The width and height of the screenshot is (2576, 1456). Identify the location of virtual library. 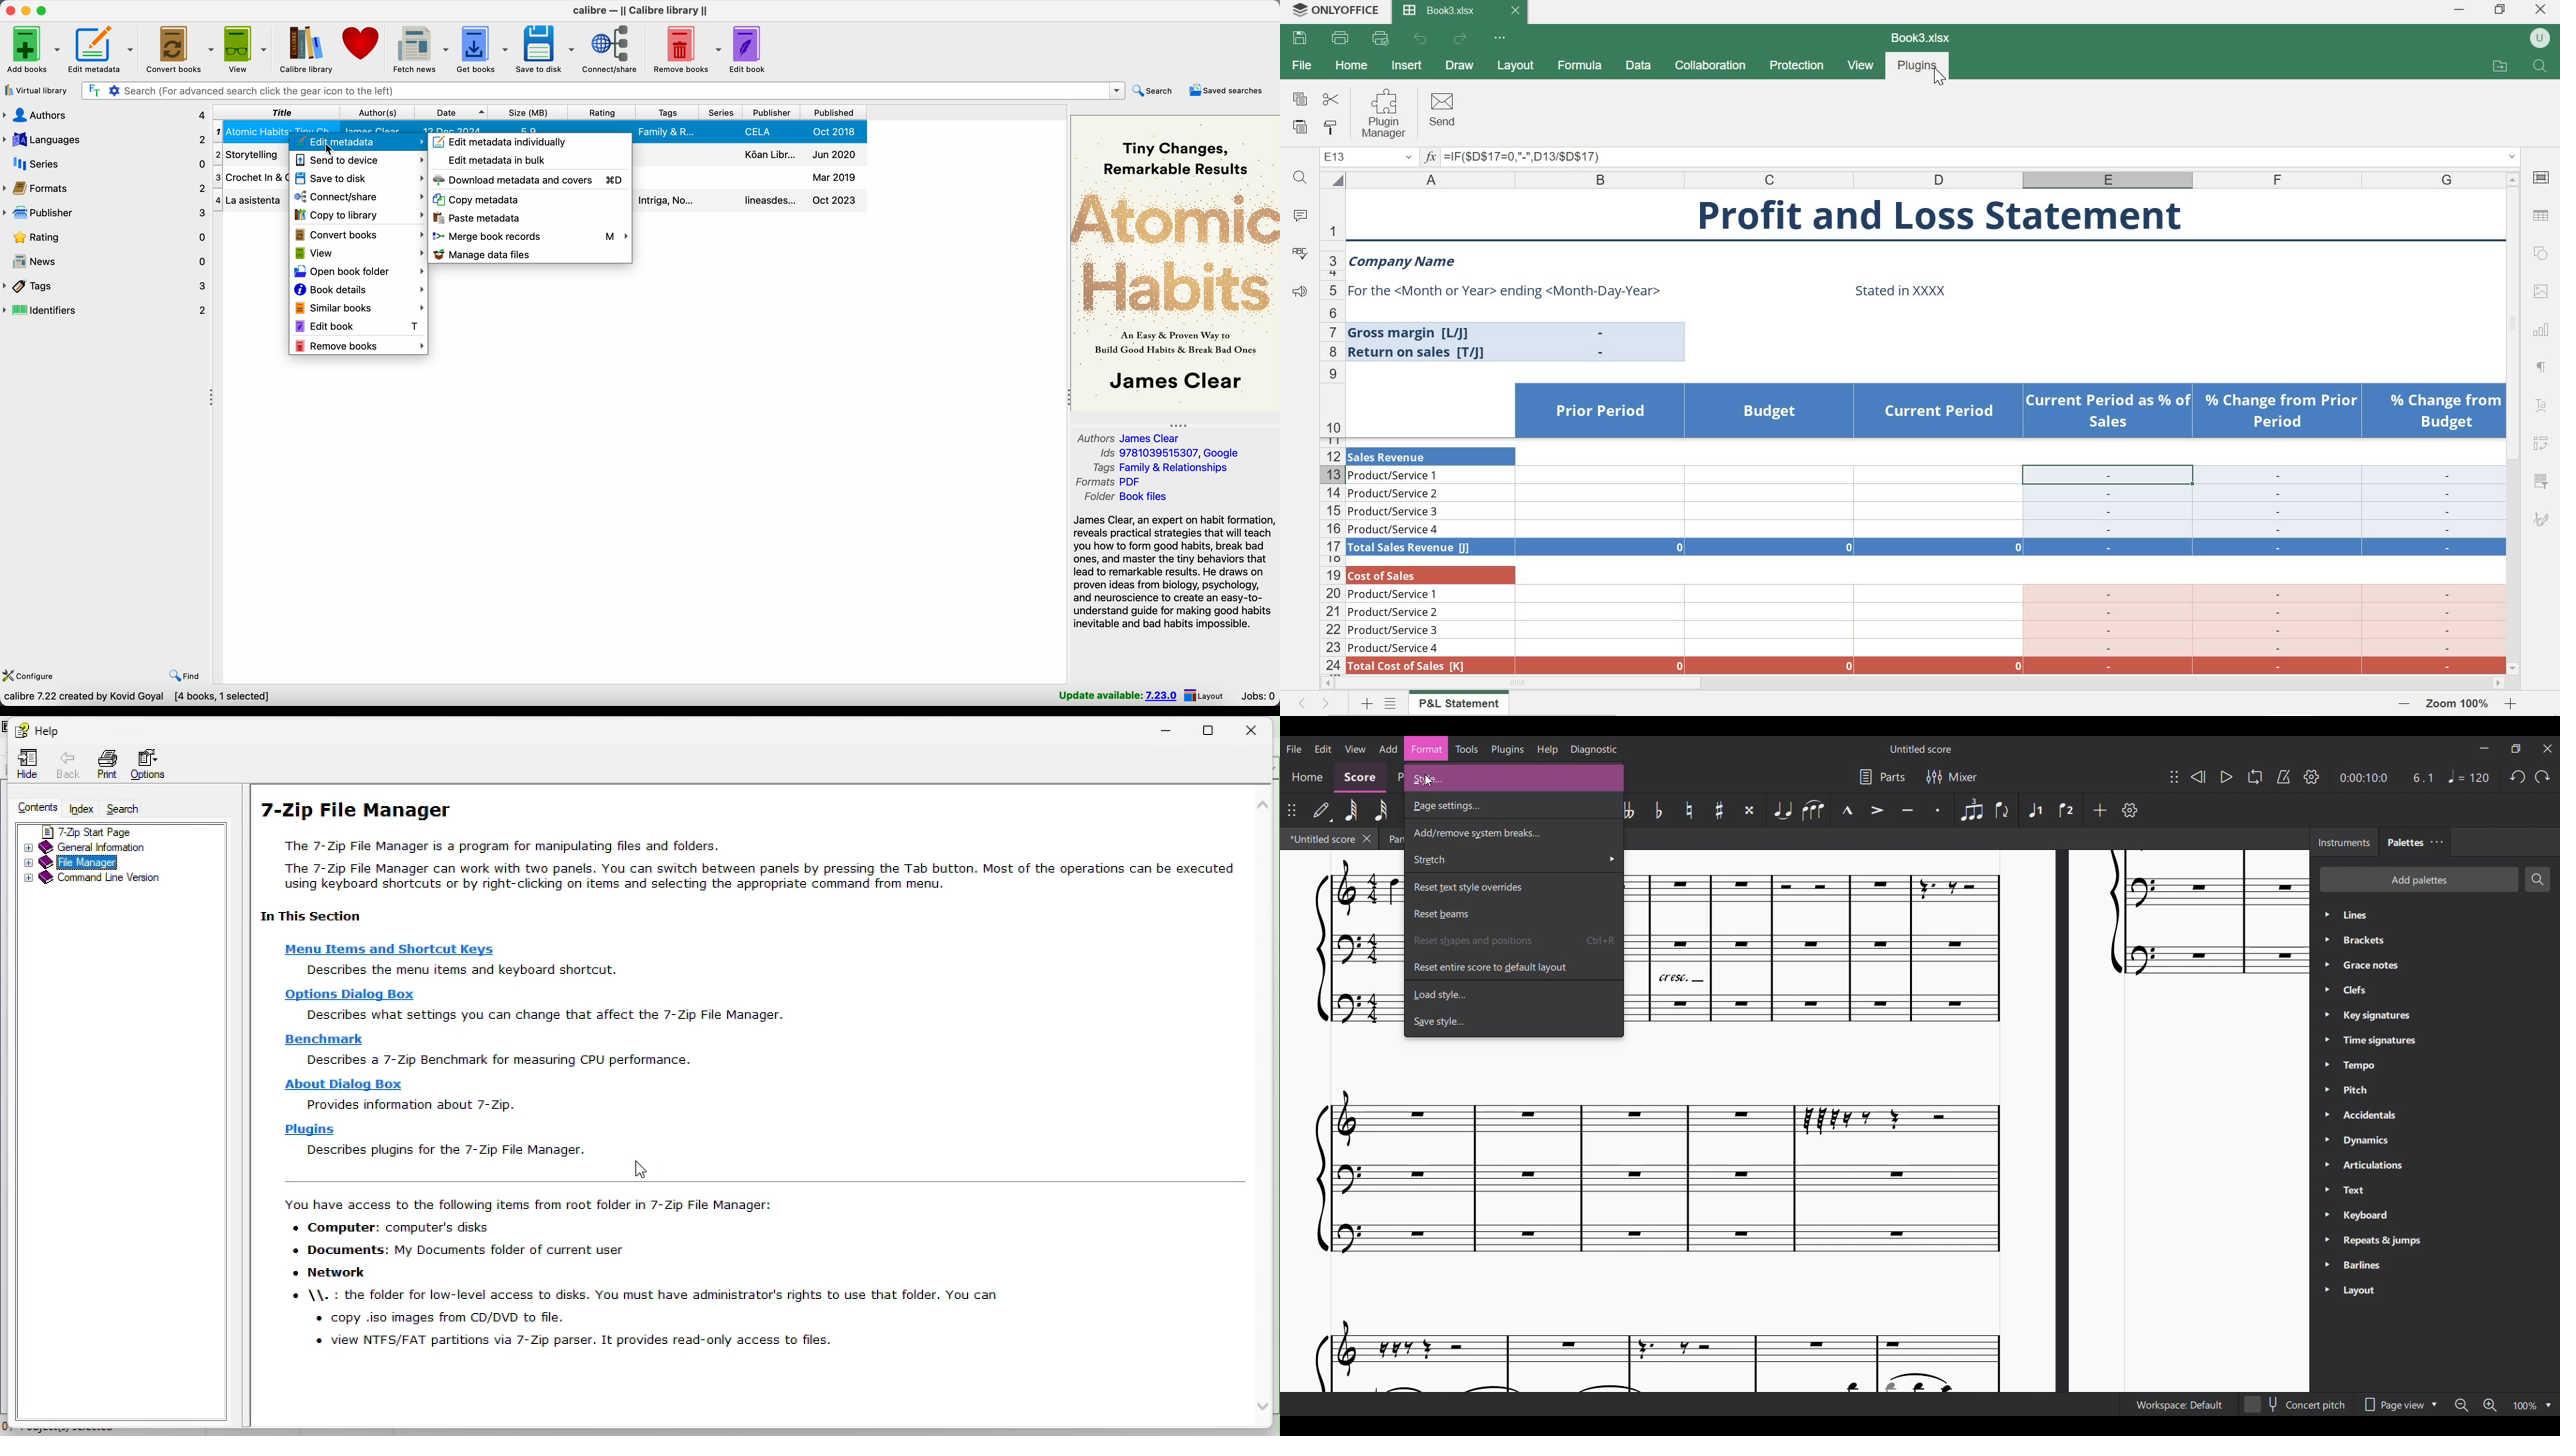
(36, 91).